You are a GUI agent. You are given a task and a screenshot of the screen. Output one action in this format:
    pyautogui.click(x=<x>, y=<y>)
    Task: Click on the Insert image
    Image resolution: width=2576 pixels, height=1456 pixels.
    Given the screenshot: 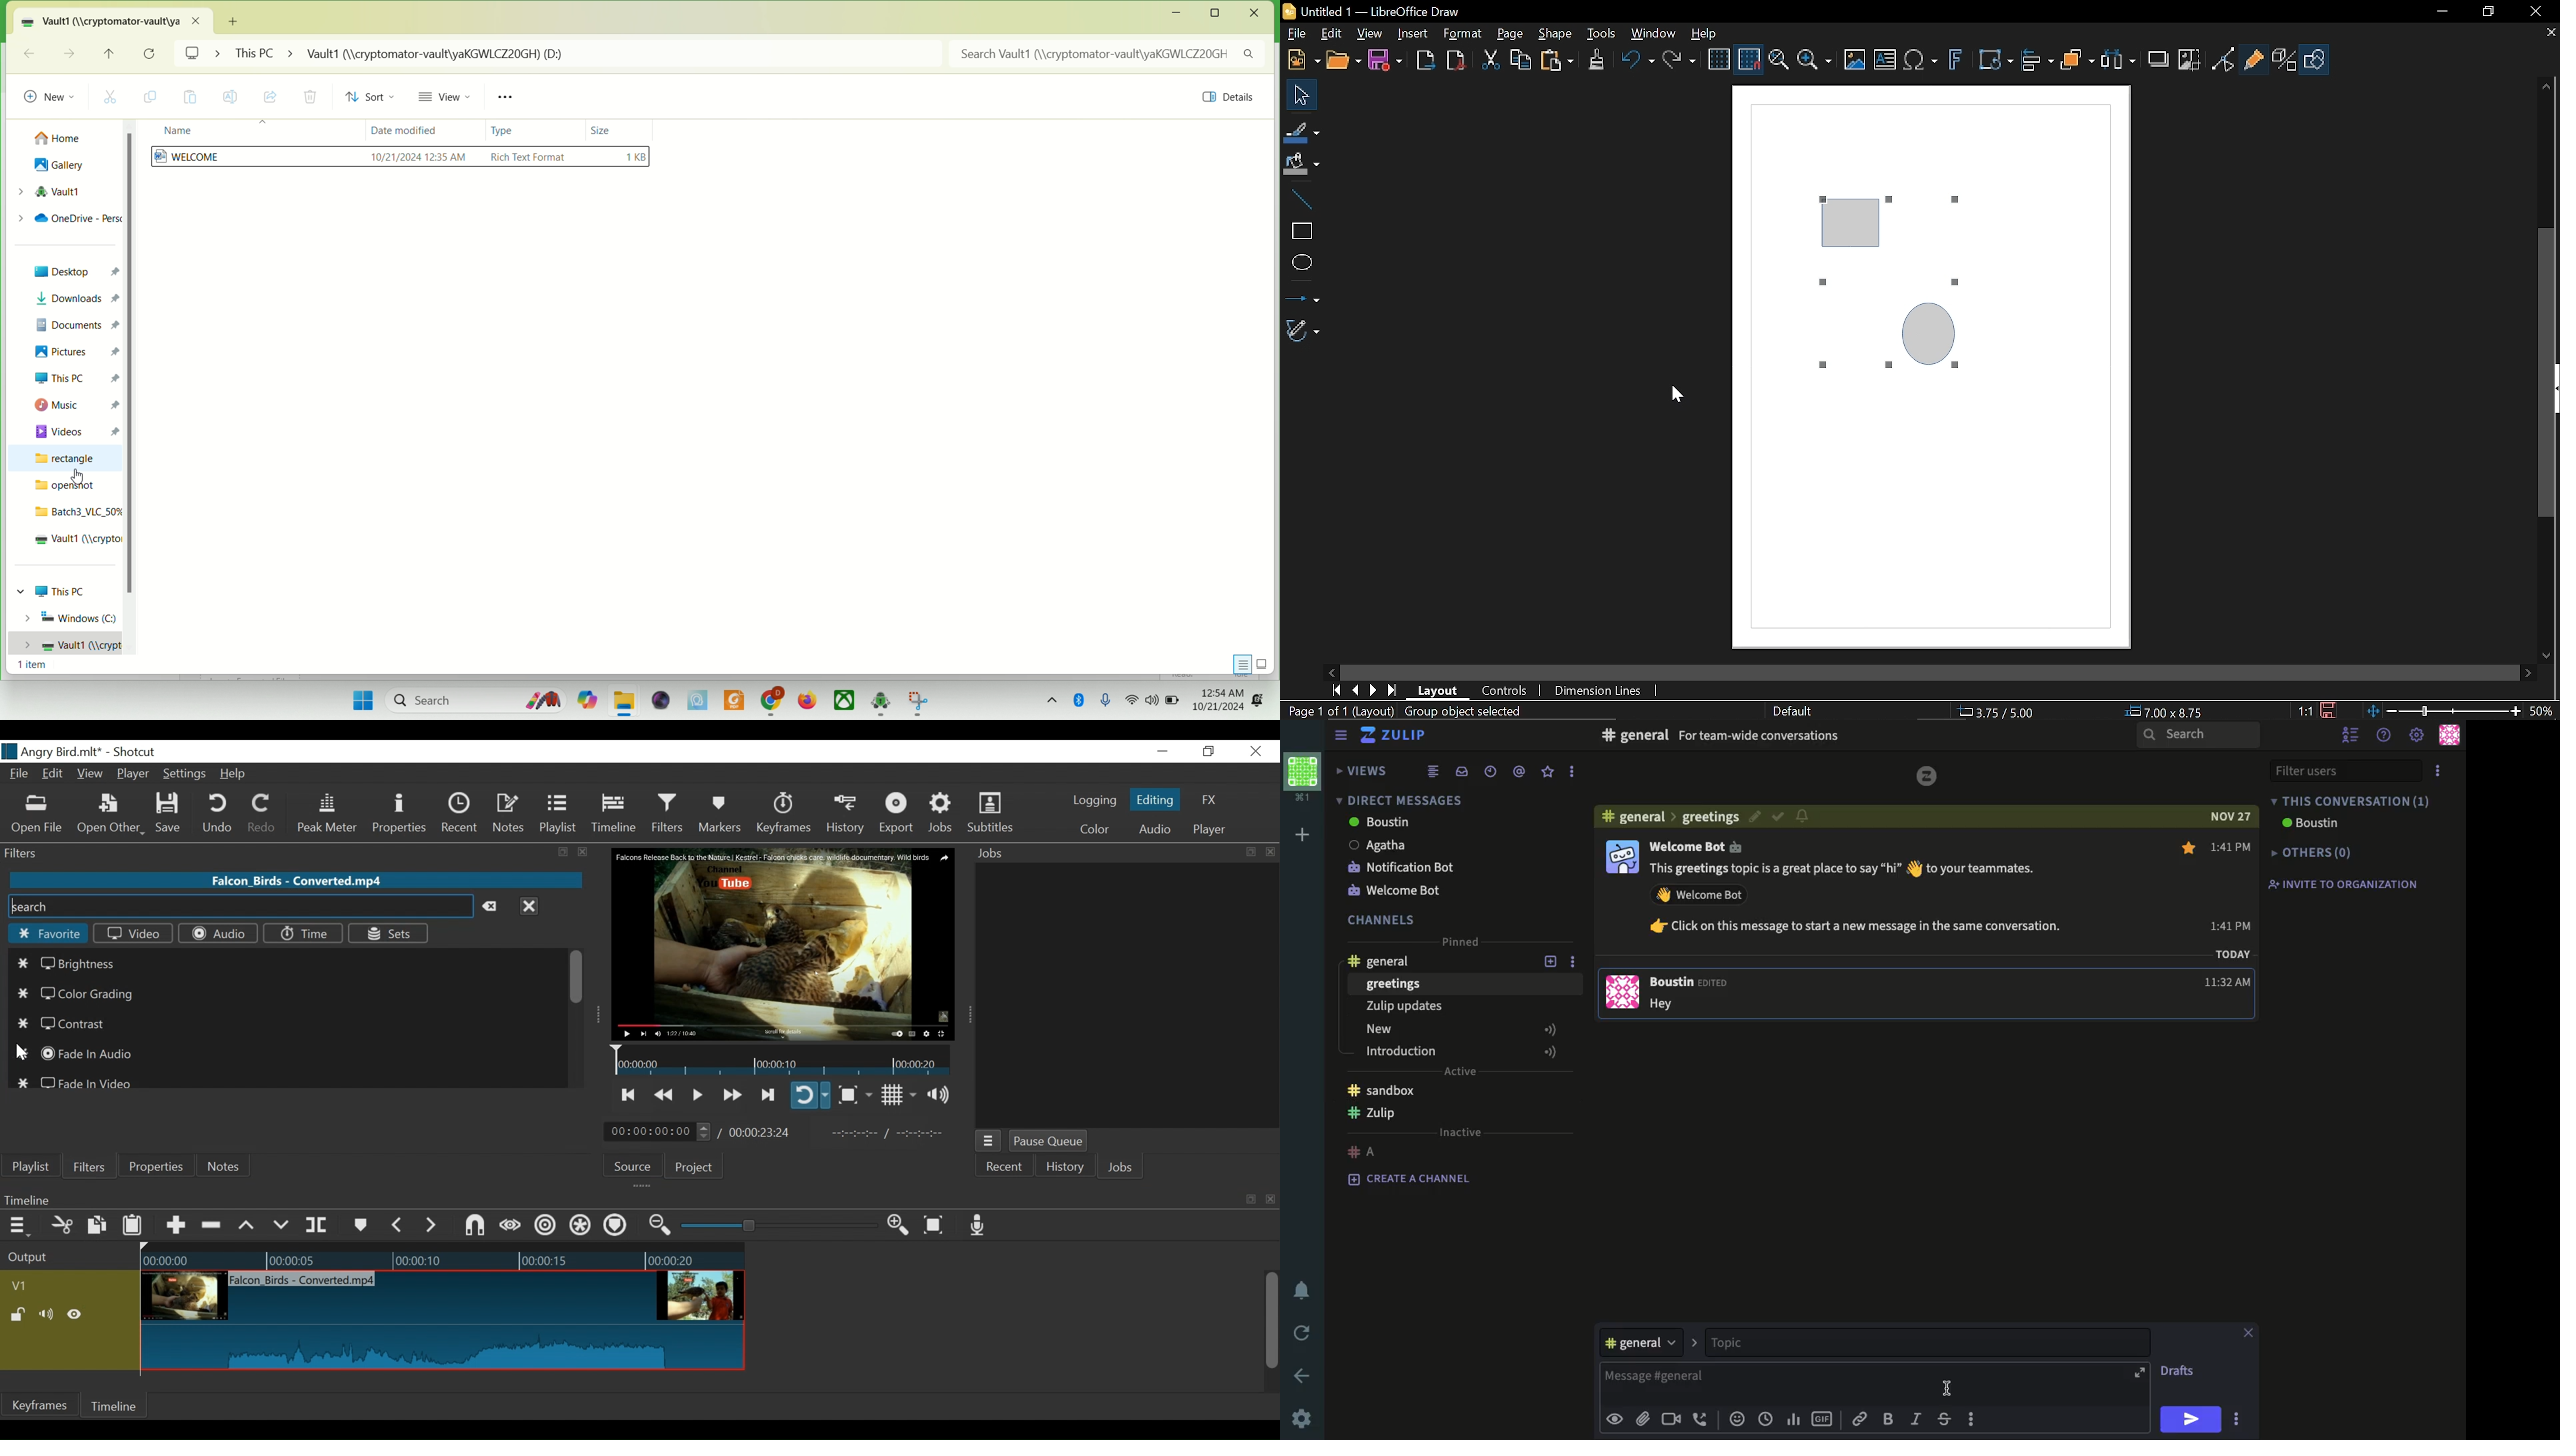 What is the action you would take?
    pyautogui.click(x=1854, y=60)
    